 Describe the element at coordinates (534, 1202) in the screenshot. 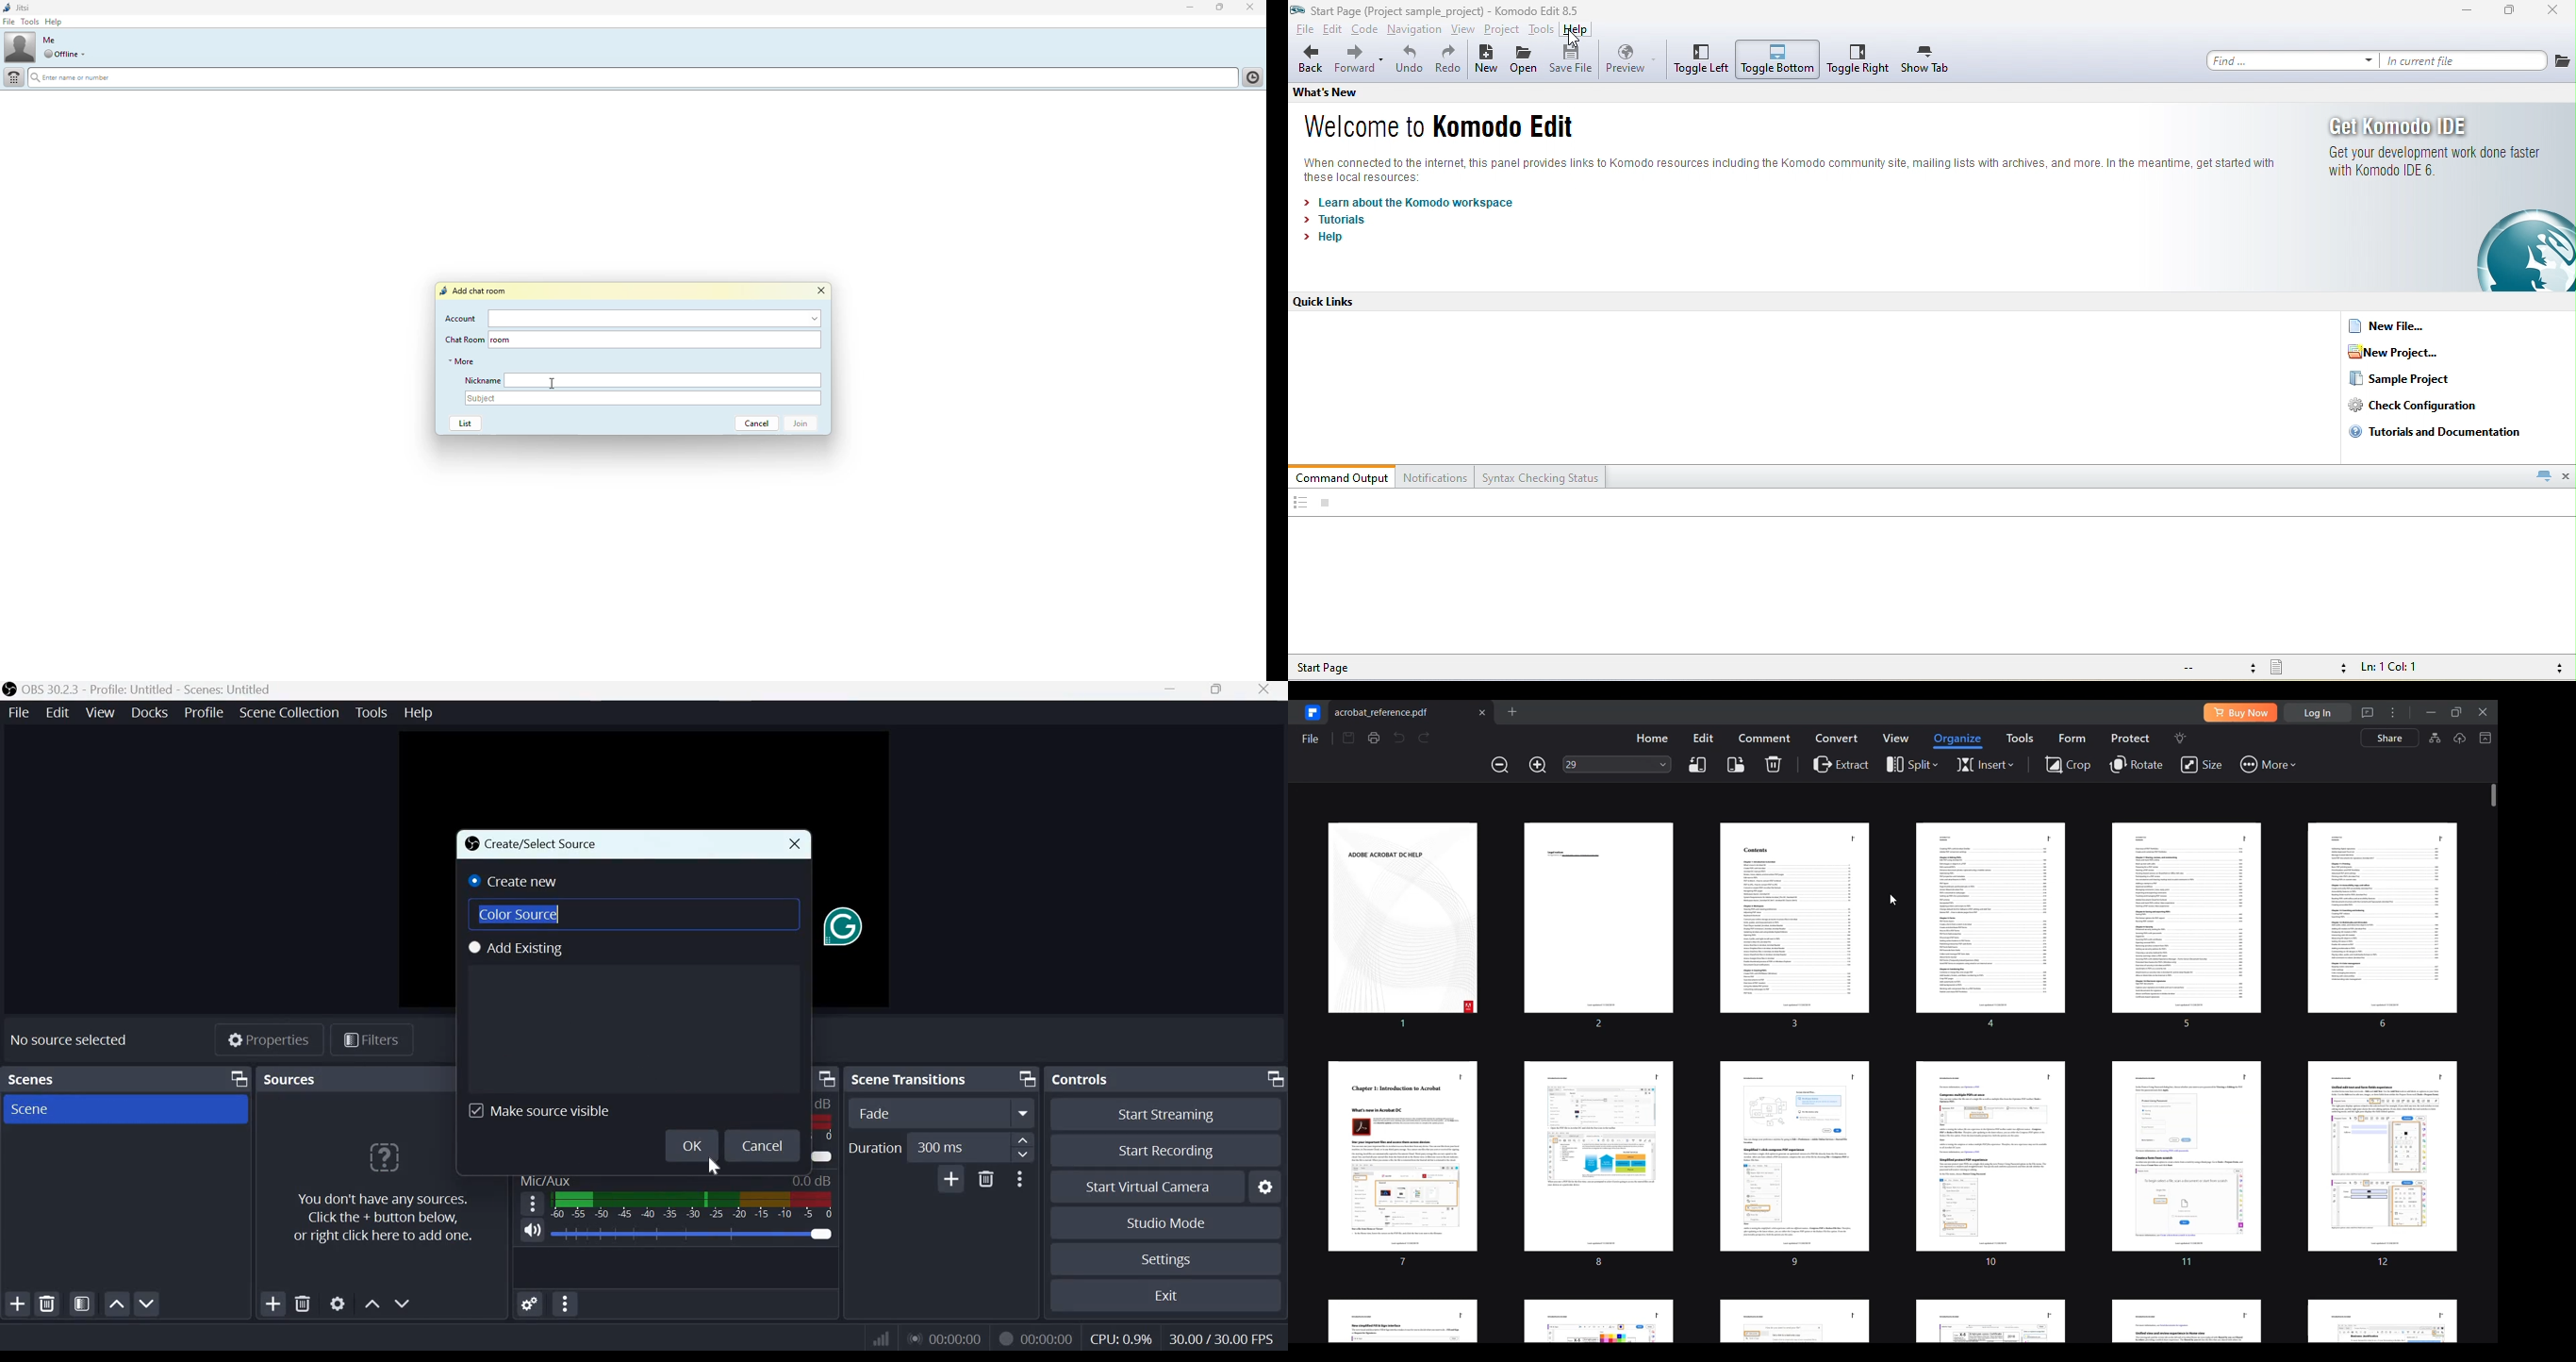

I see `Hamburger menu` at that location.